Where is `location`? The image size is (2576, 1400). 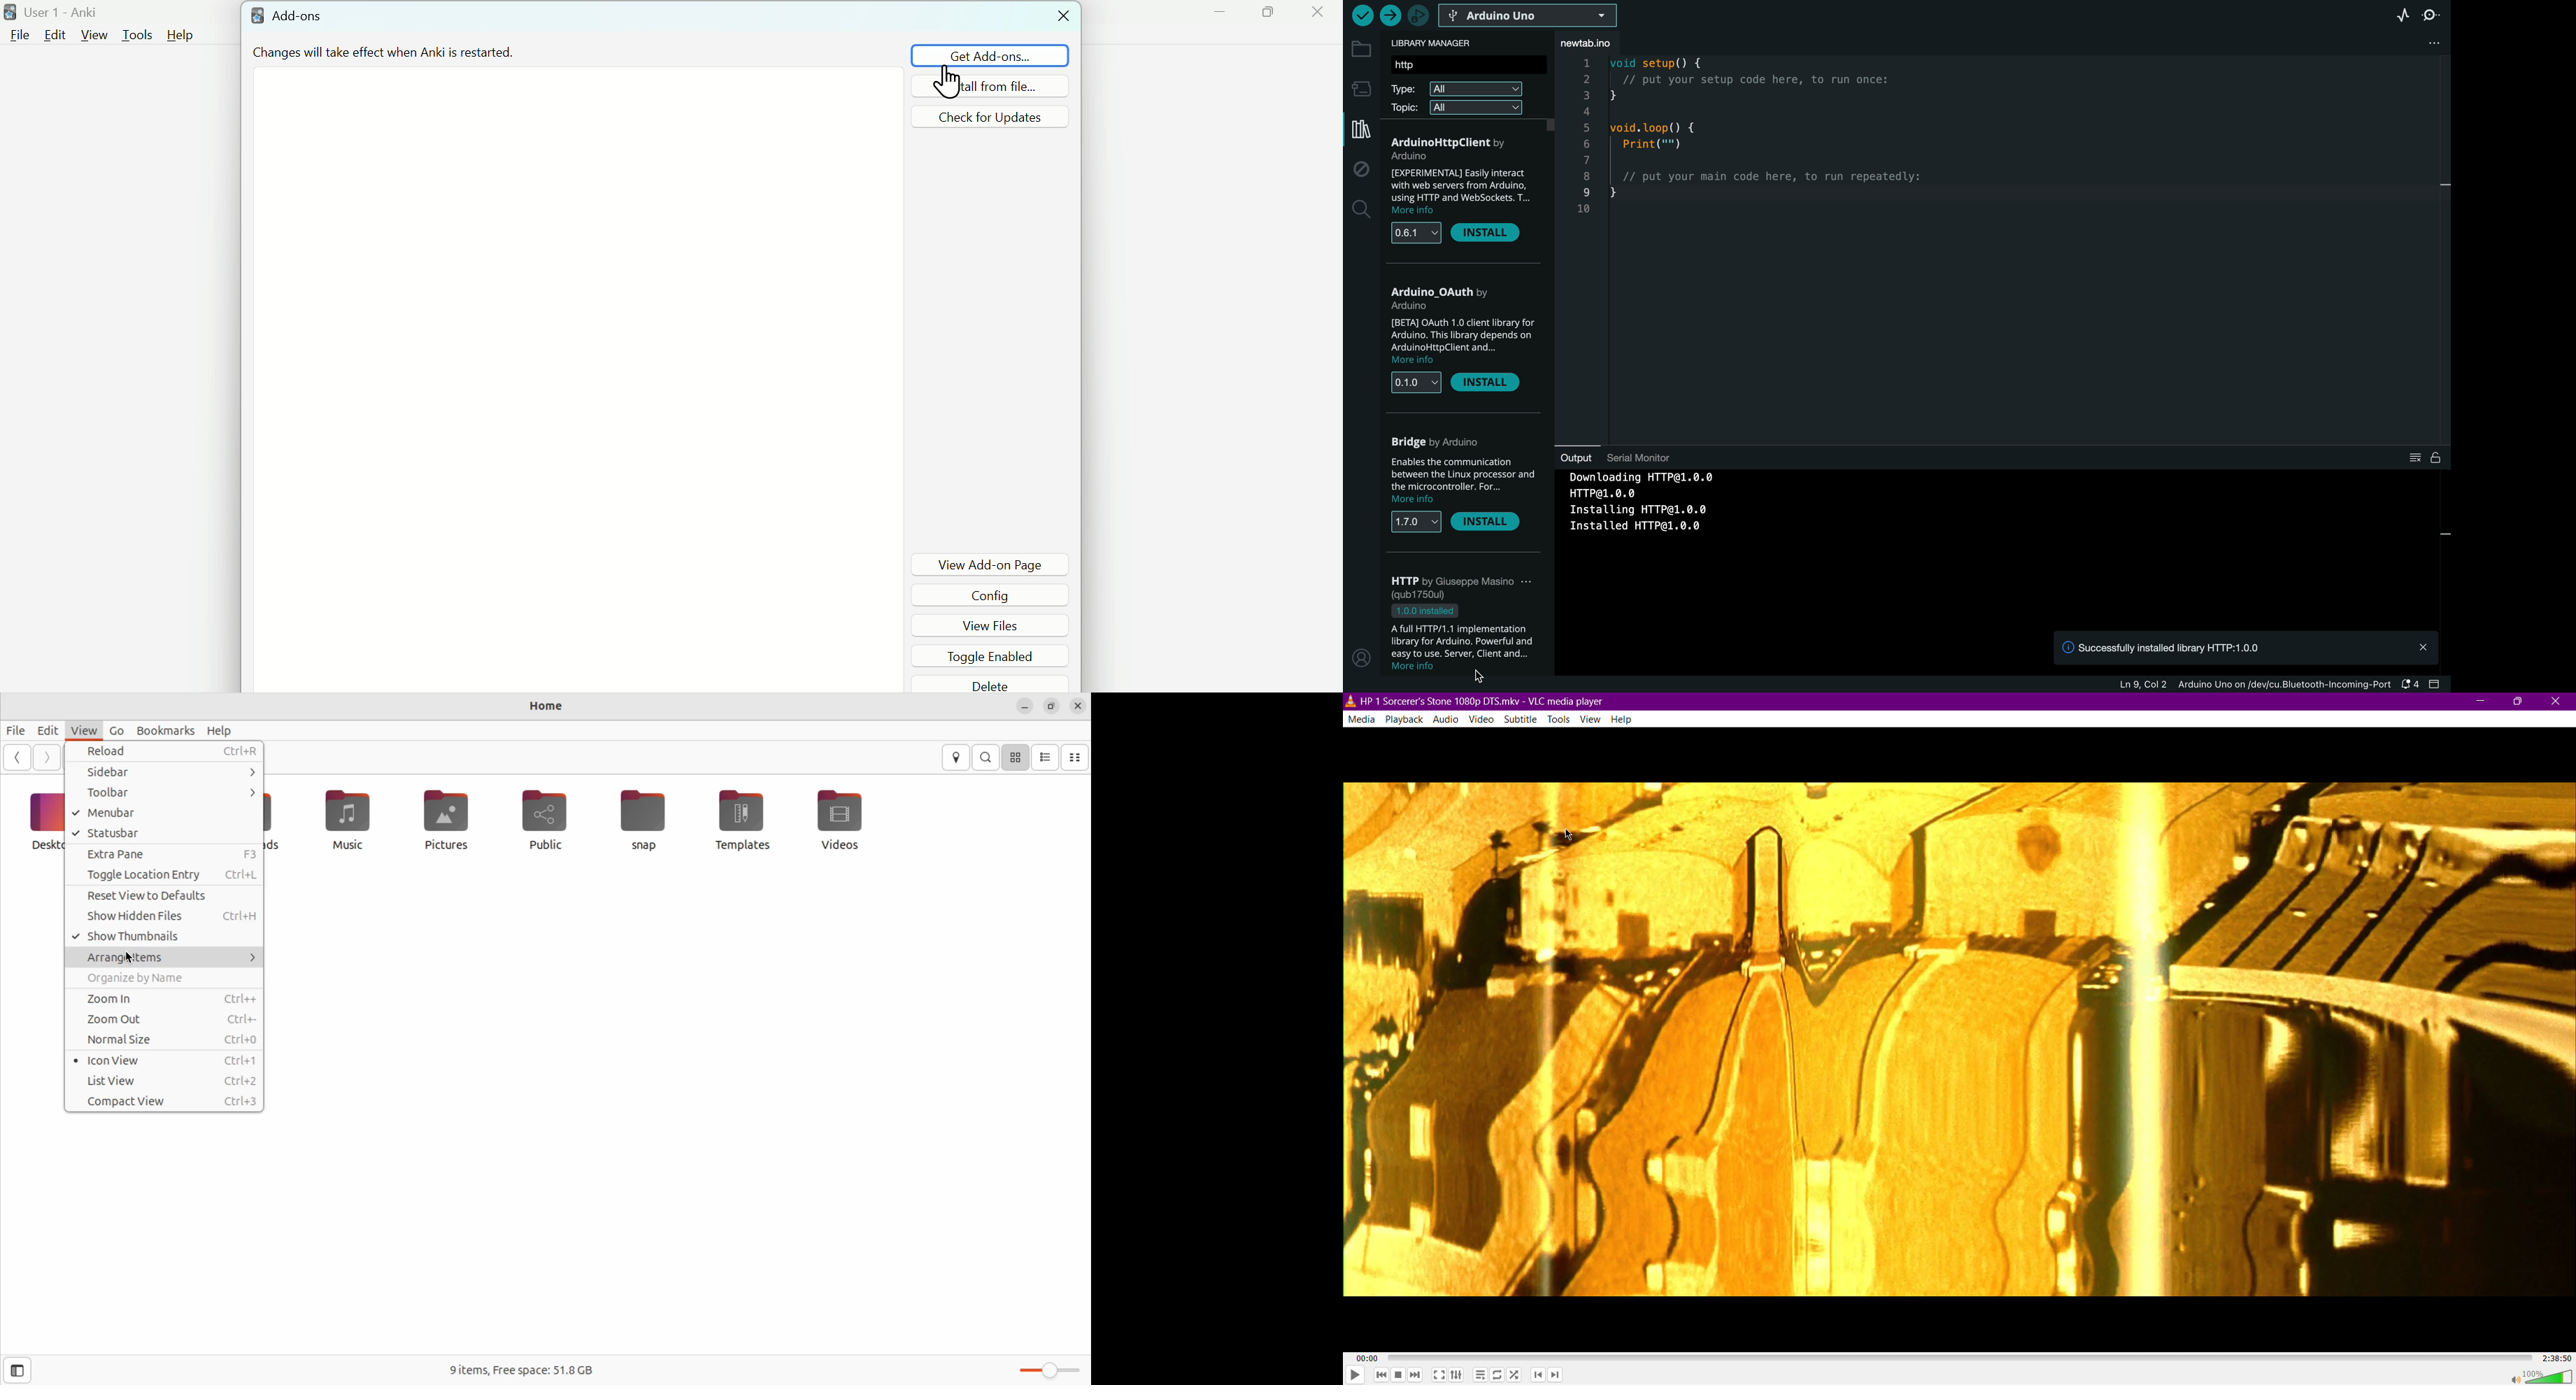 location is located at coordinates (956, 757).